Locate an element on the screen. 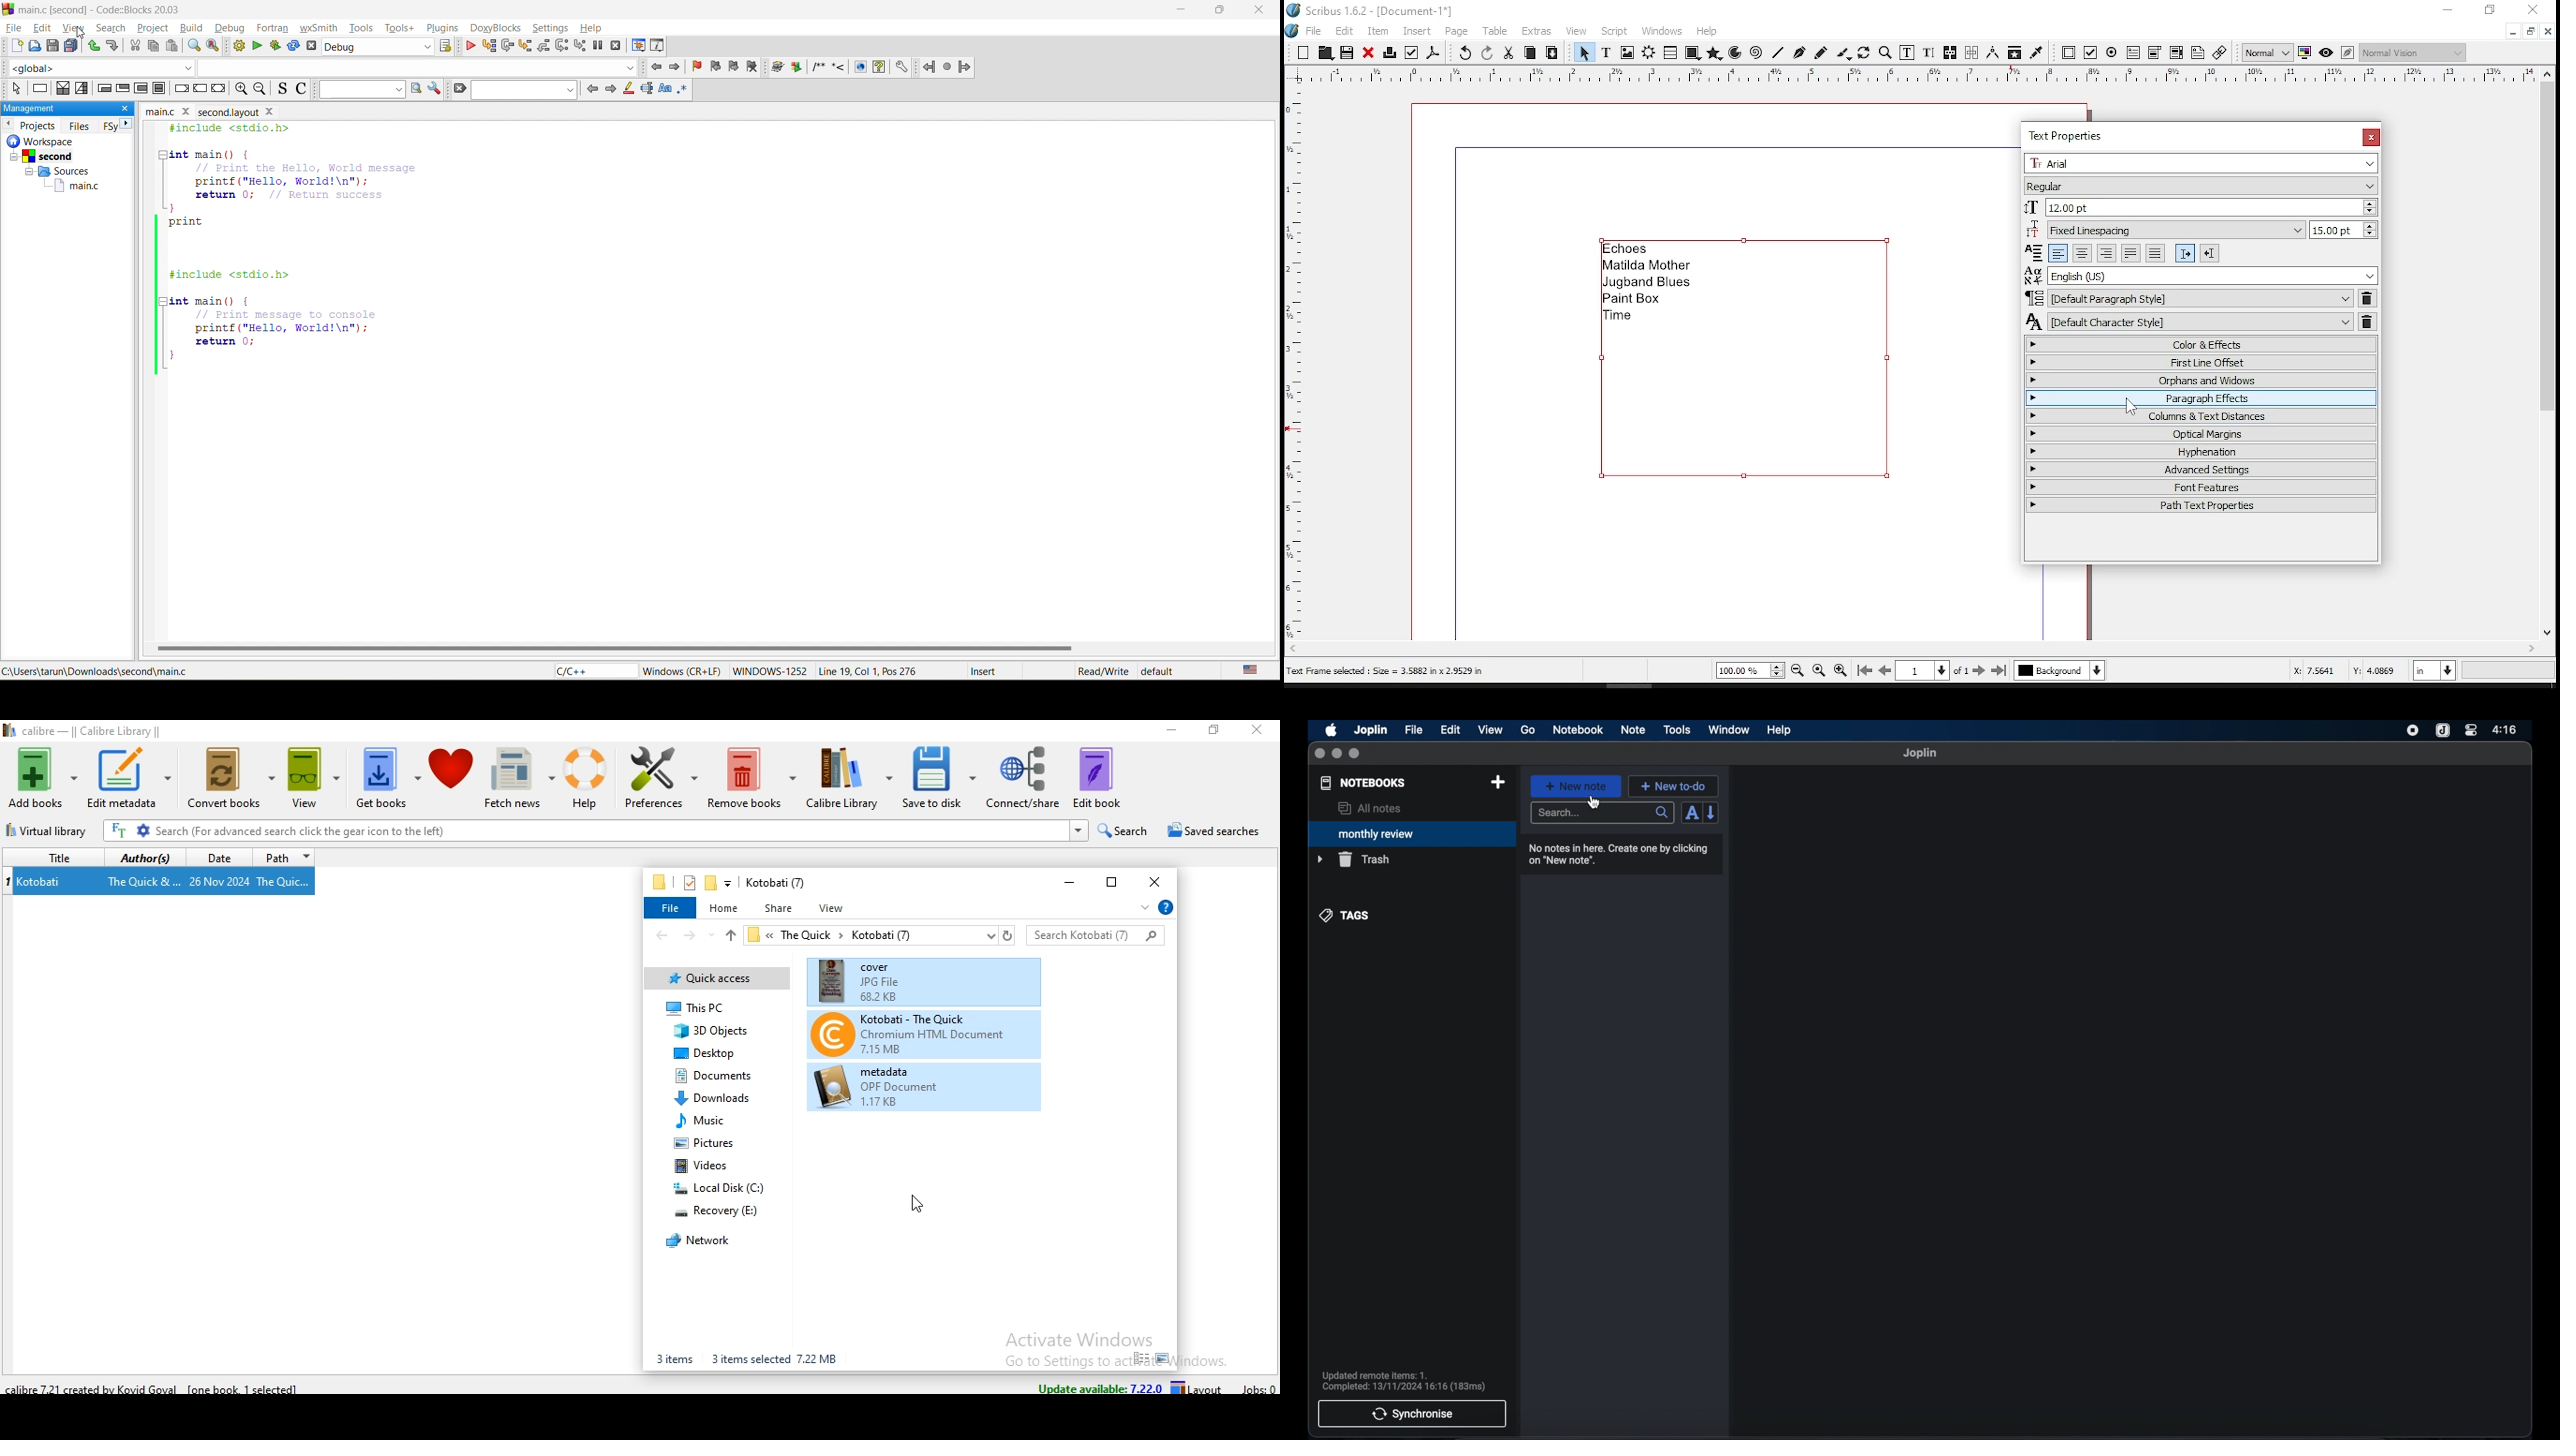 The width and height of the screenshot is (2576, 1456). paragraph effects is located at coordinates (2202, 398).